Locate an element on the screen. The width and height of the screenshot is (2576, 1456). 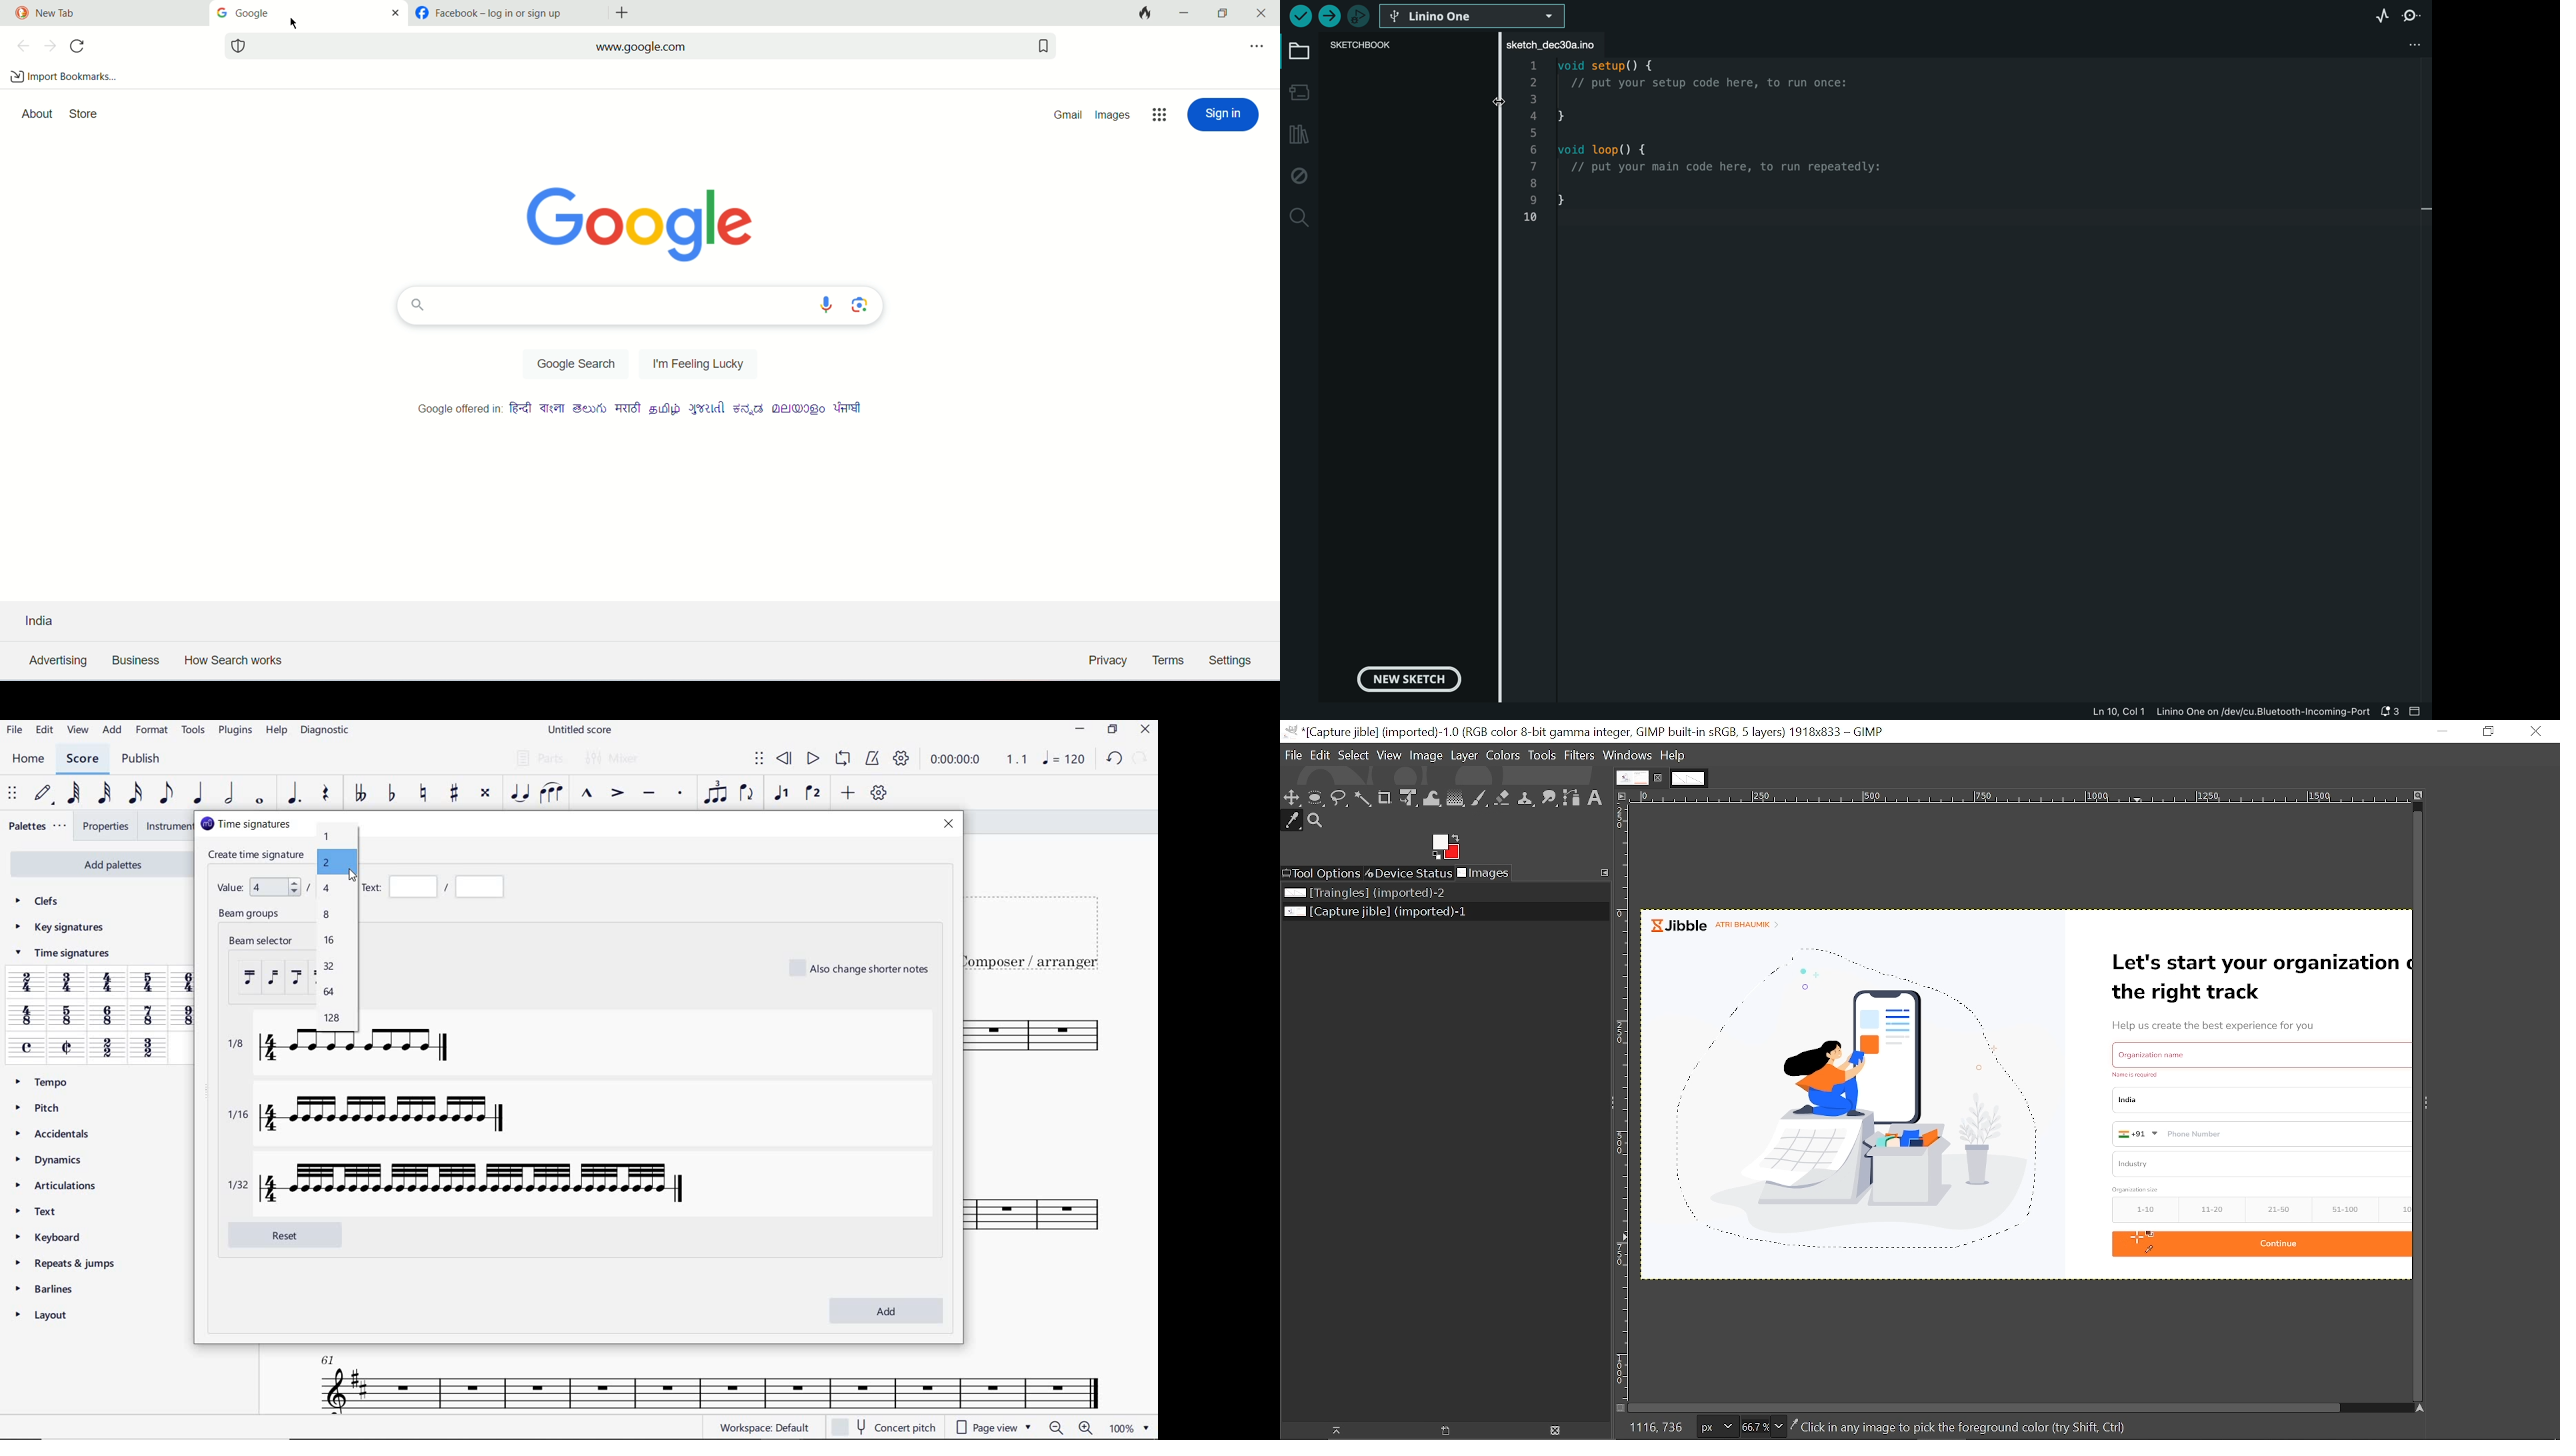
HELP is located at coordinates (276, 732).